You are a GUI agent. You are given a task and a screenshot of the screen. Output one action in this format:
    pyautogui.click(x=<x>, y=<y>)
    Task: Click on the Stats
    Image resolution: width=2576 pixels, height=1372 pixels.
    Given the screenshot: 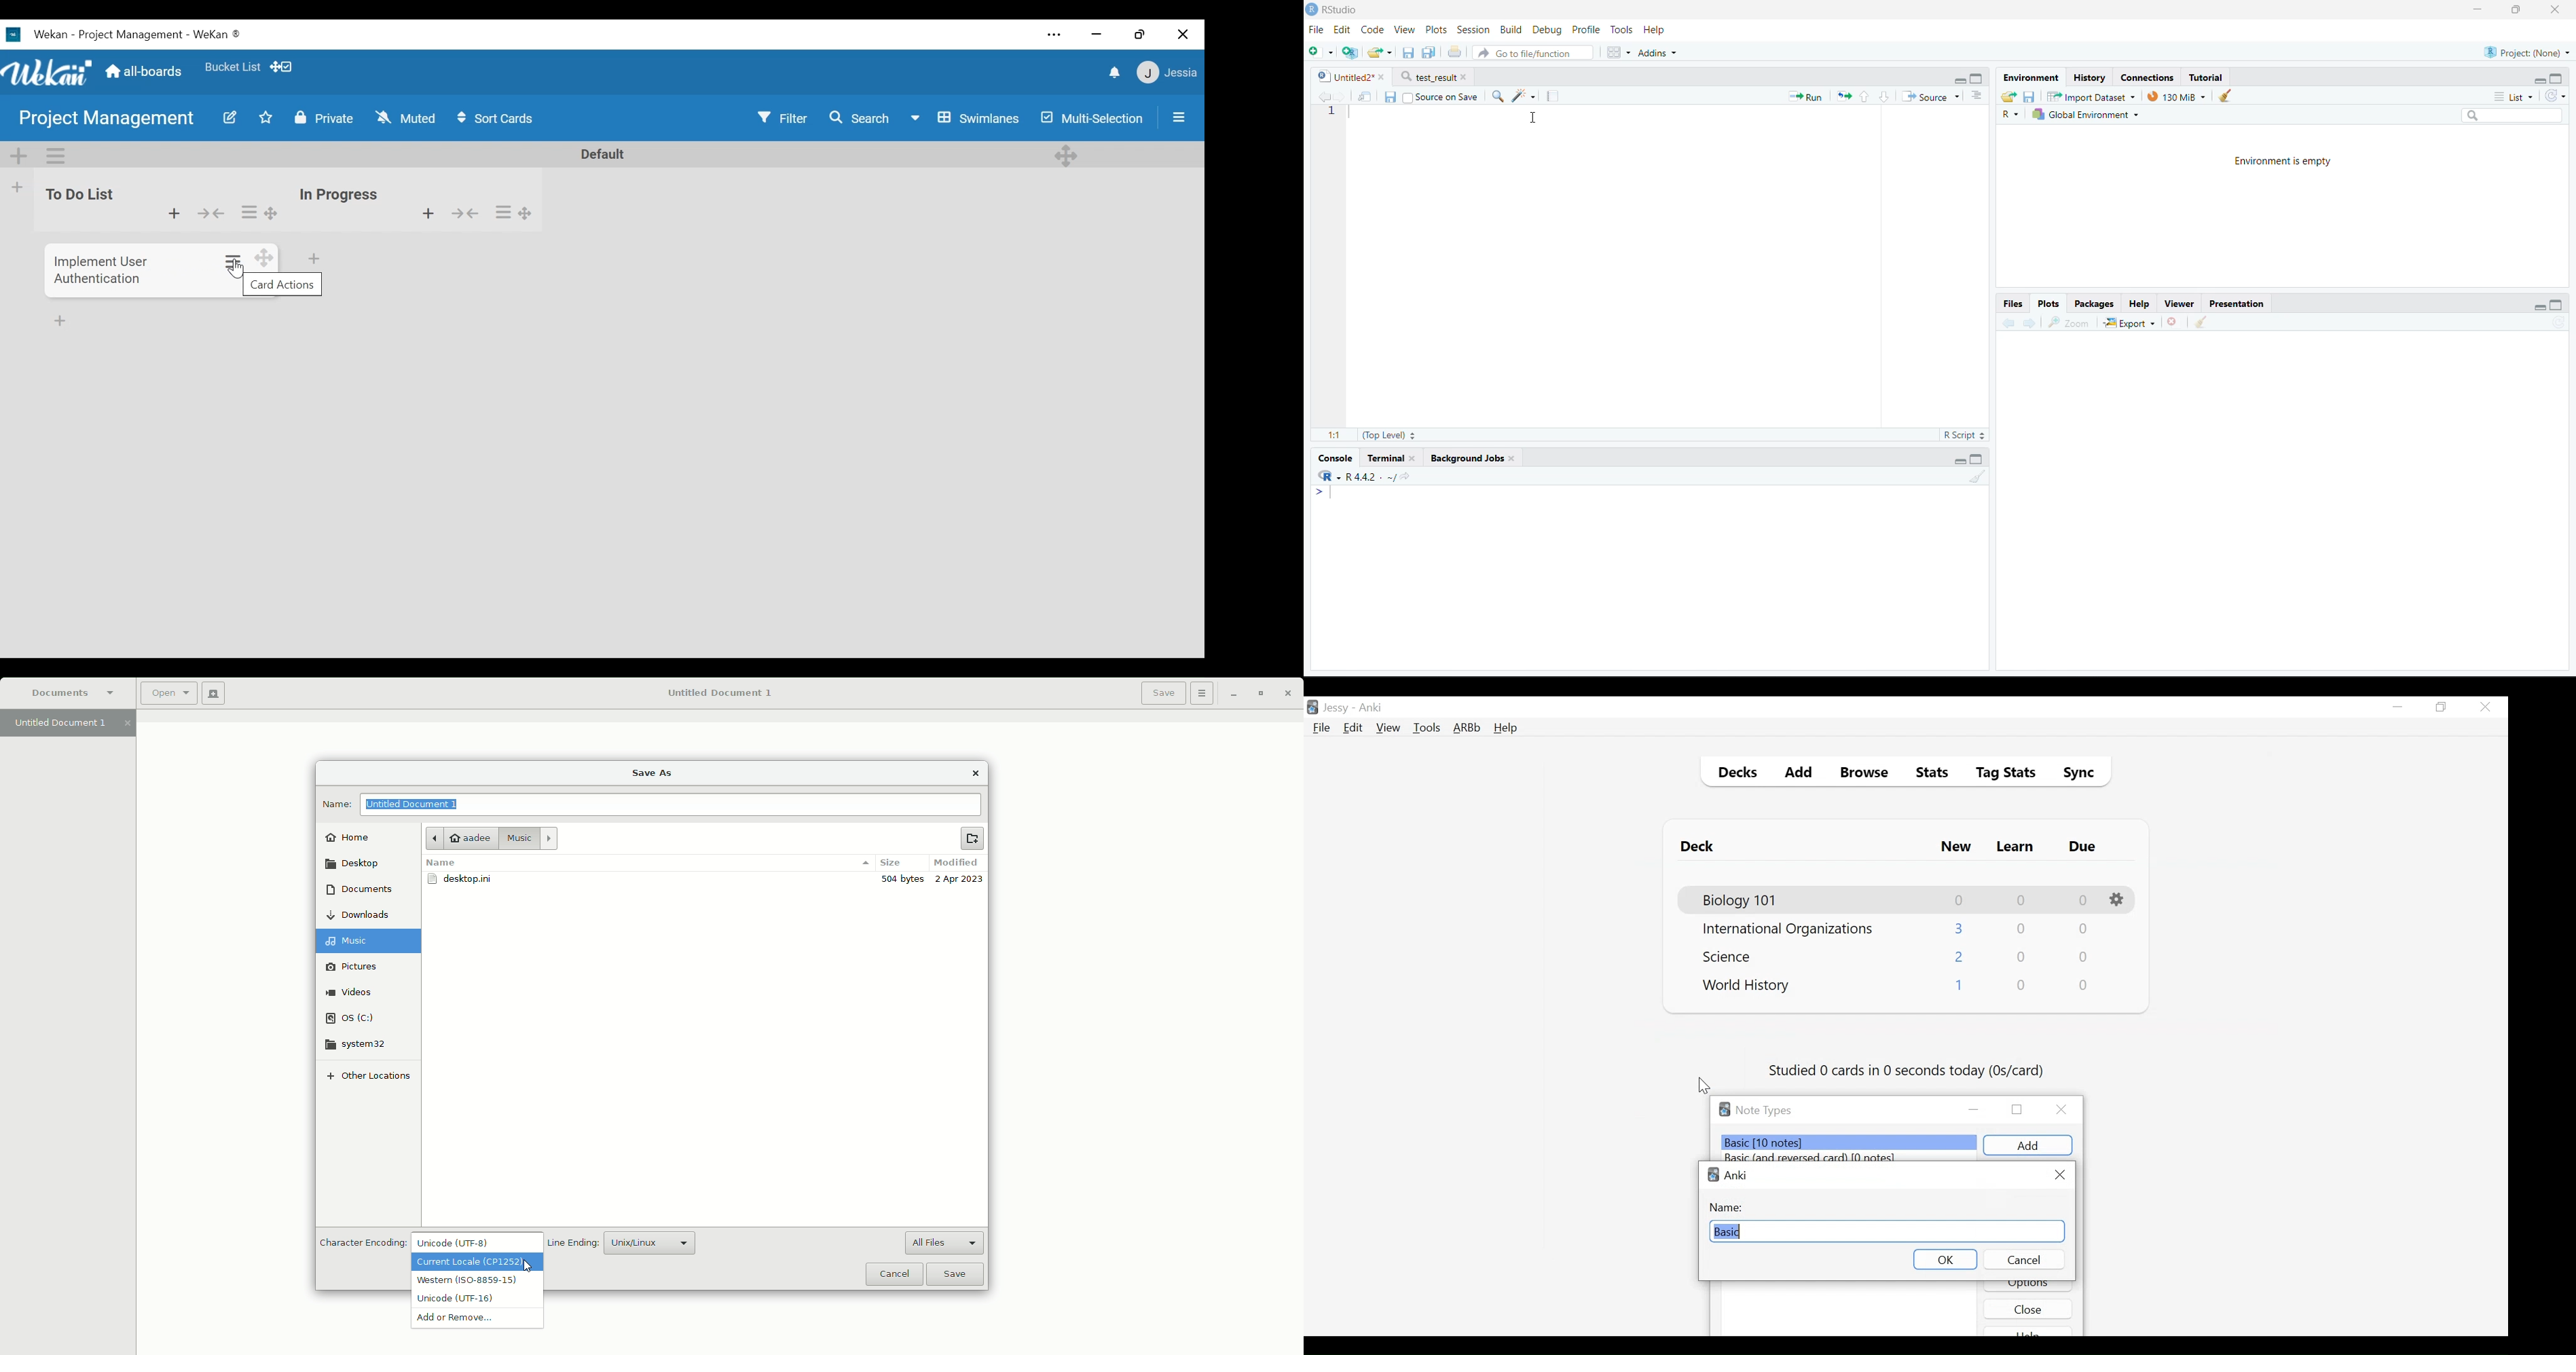 What is the action you would take?
    pyautogui.click(x=1928, y=773)
    